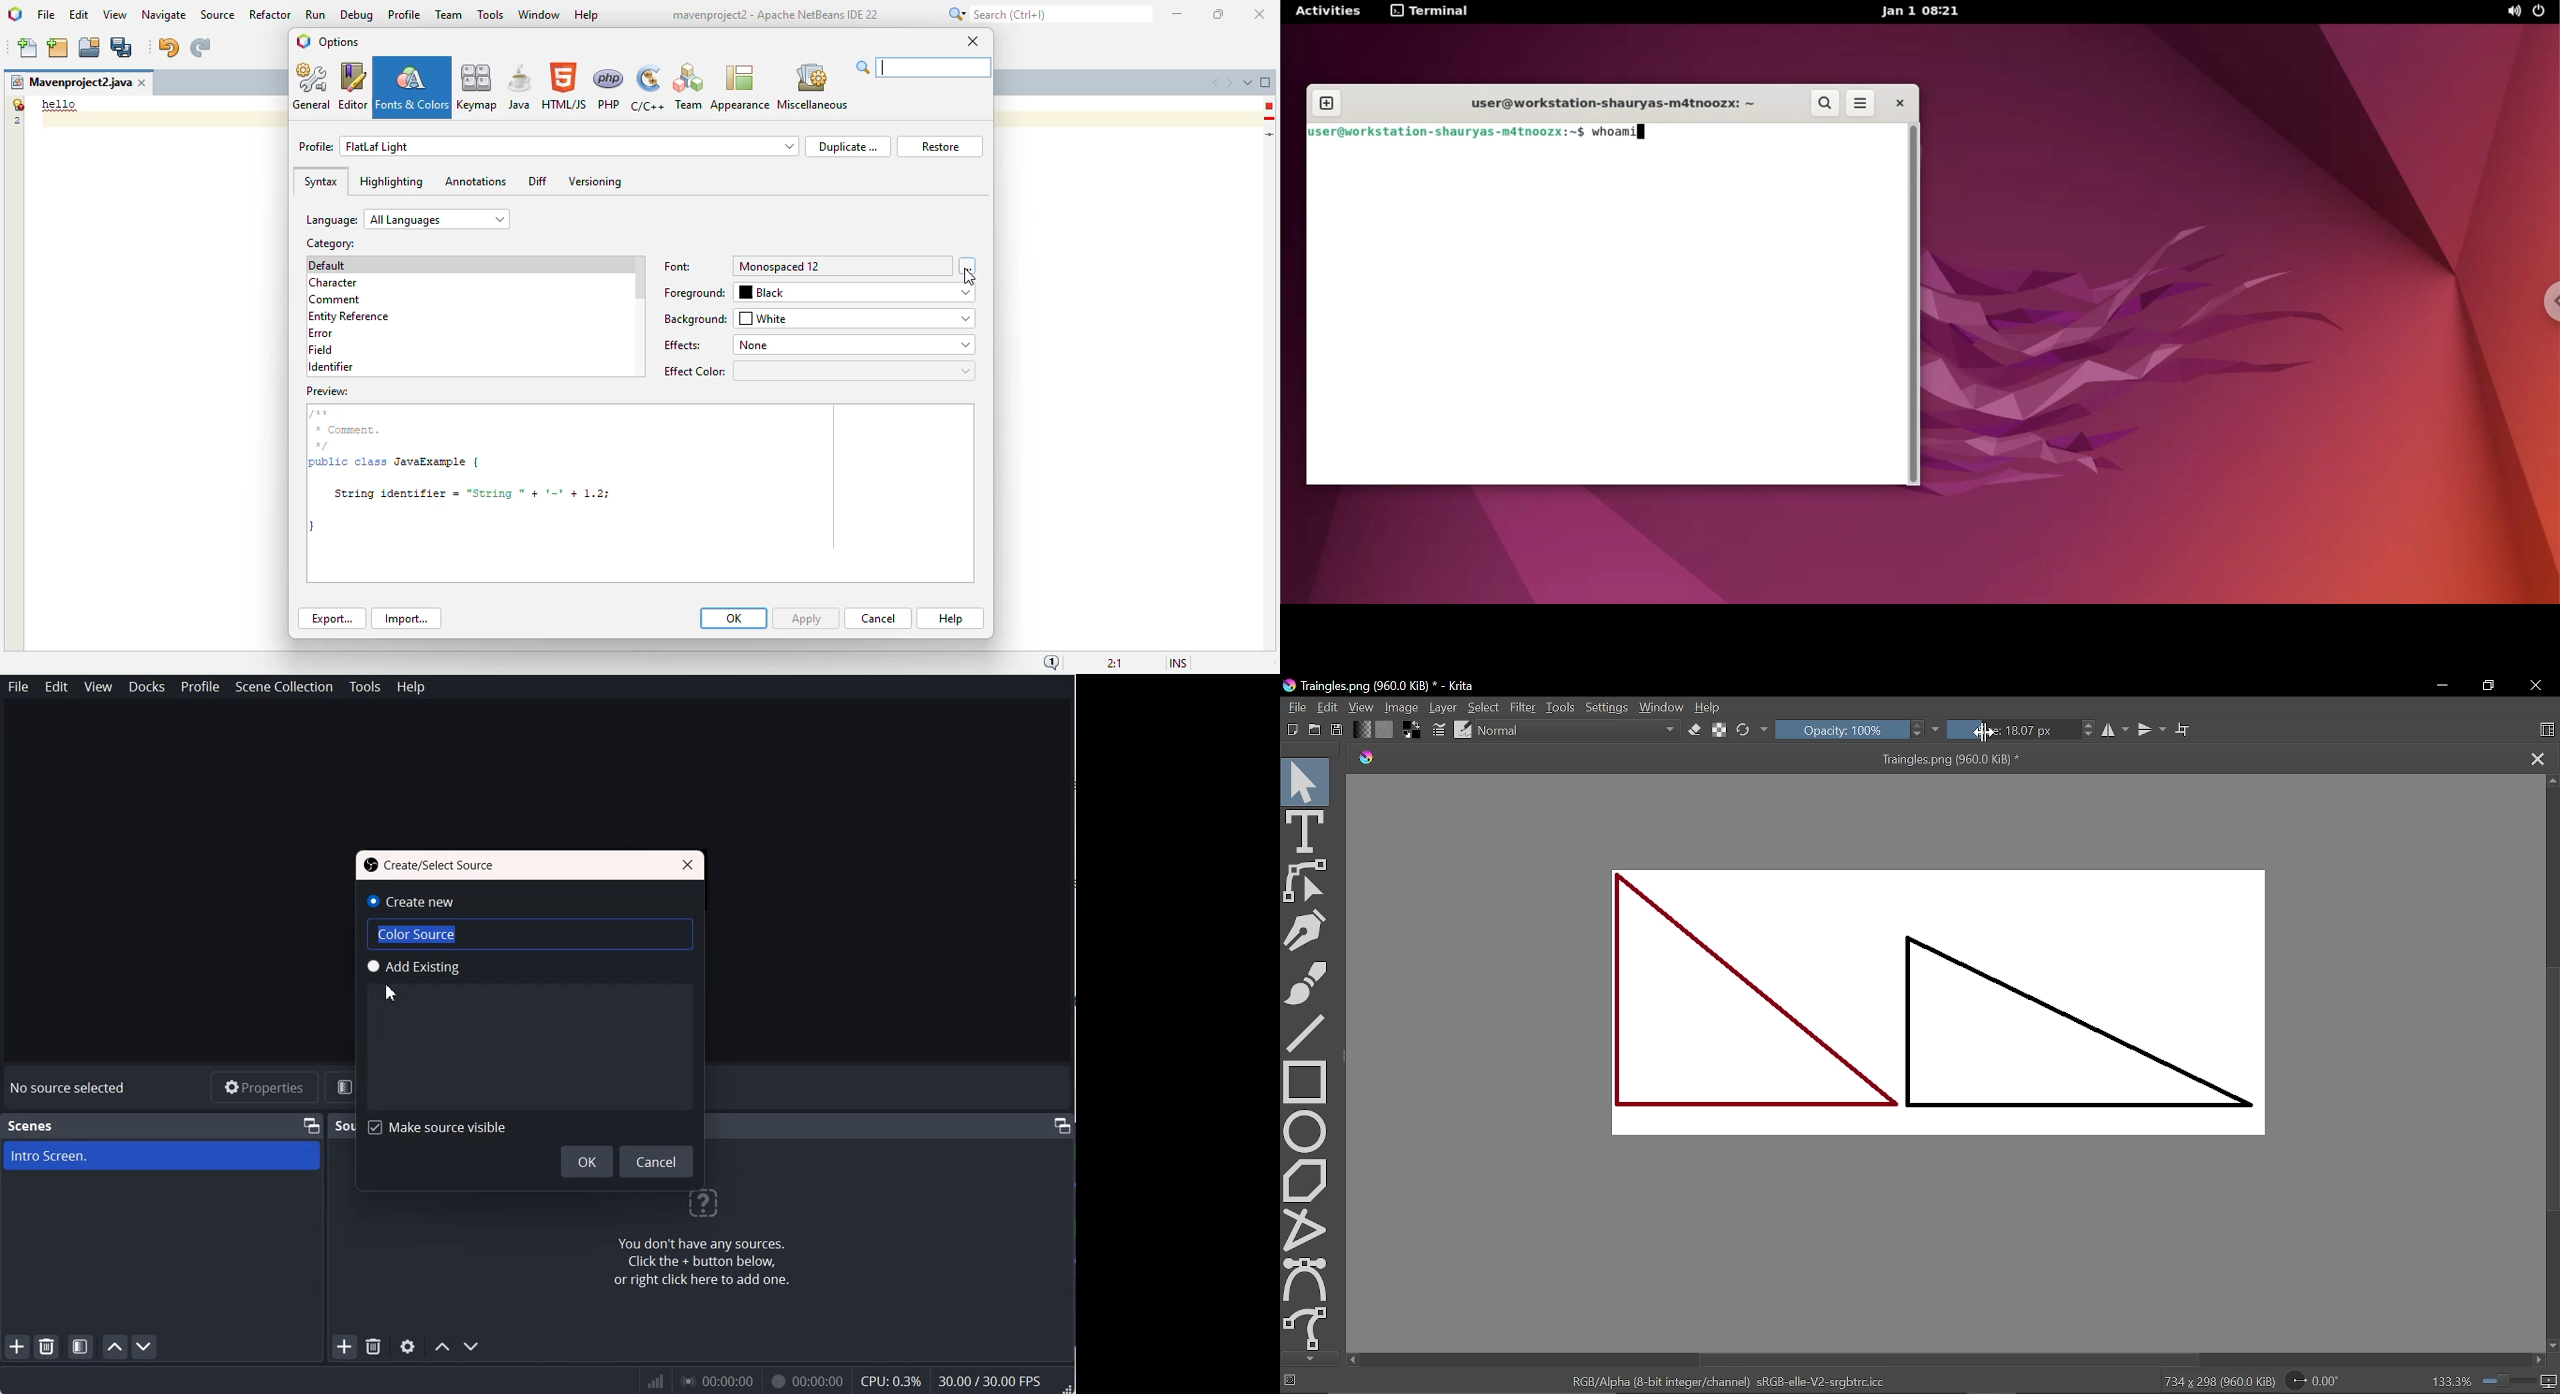 The width and height of the screenshot is (2576, 1400). I want to click on View, so click(1362, 707).